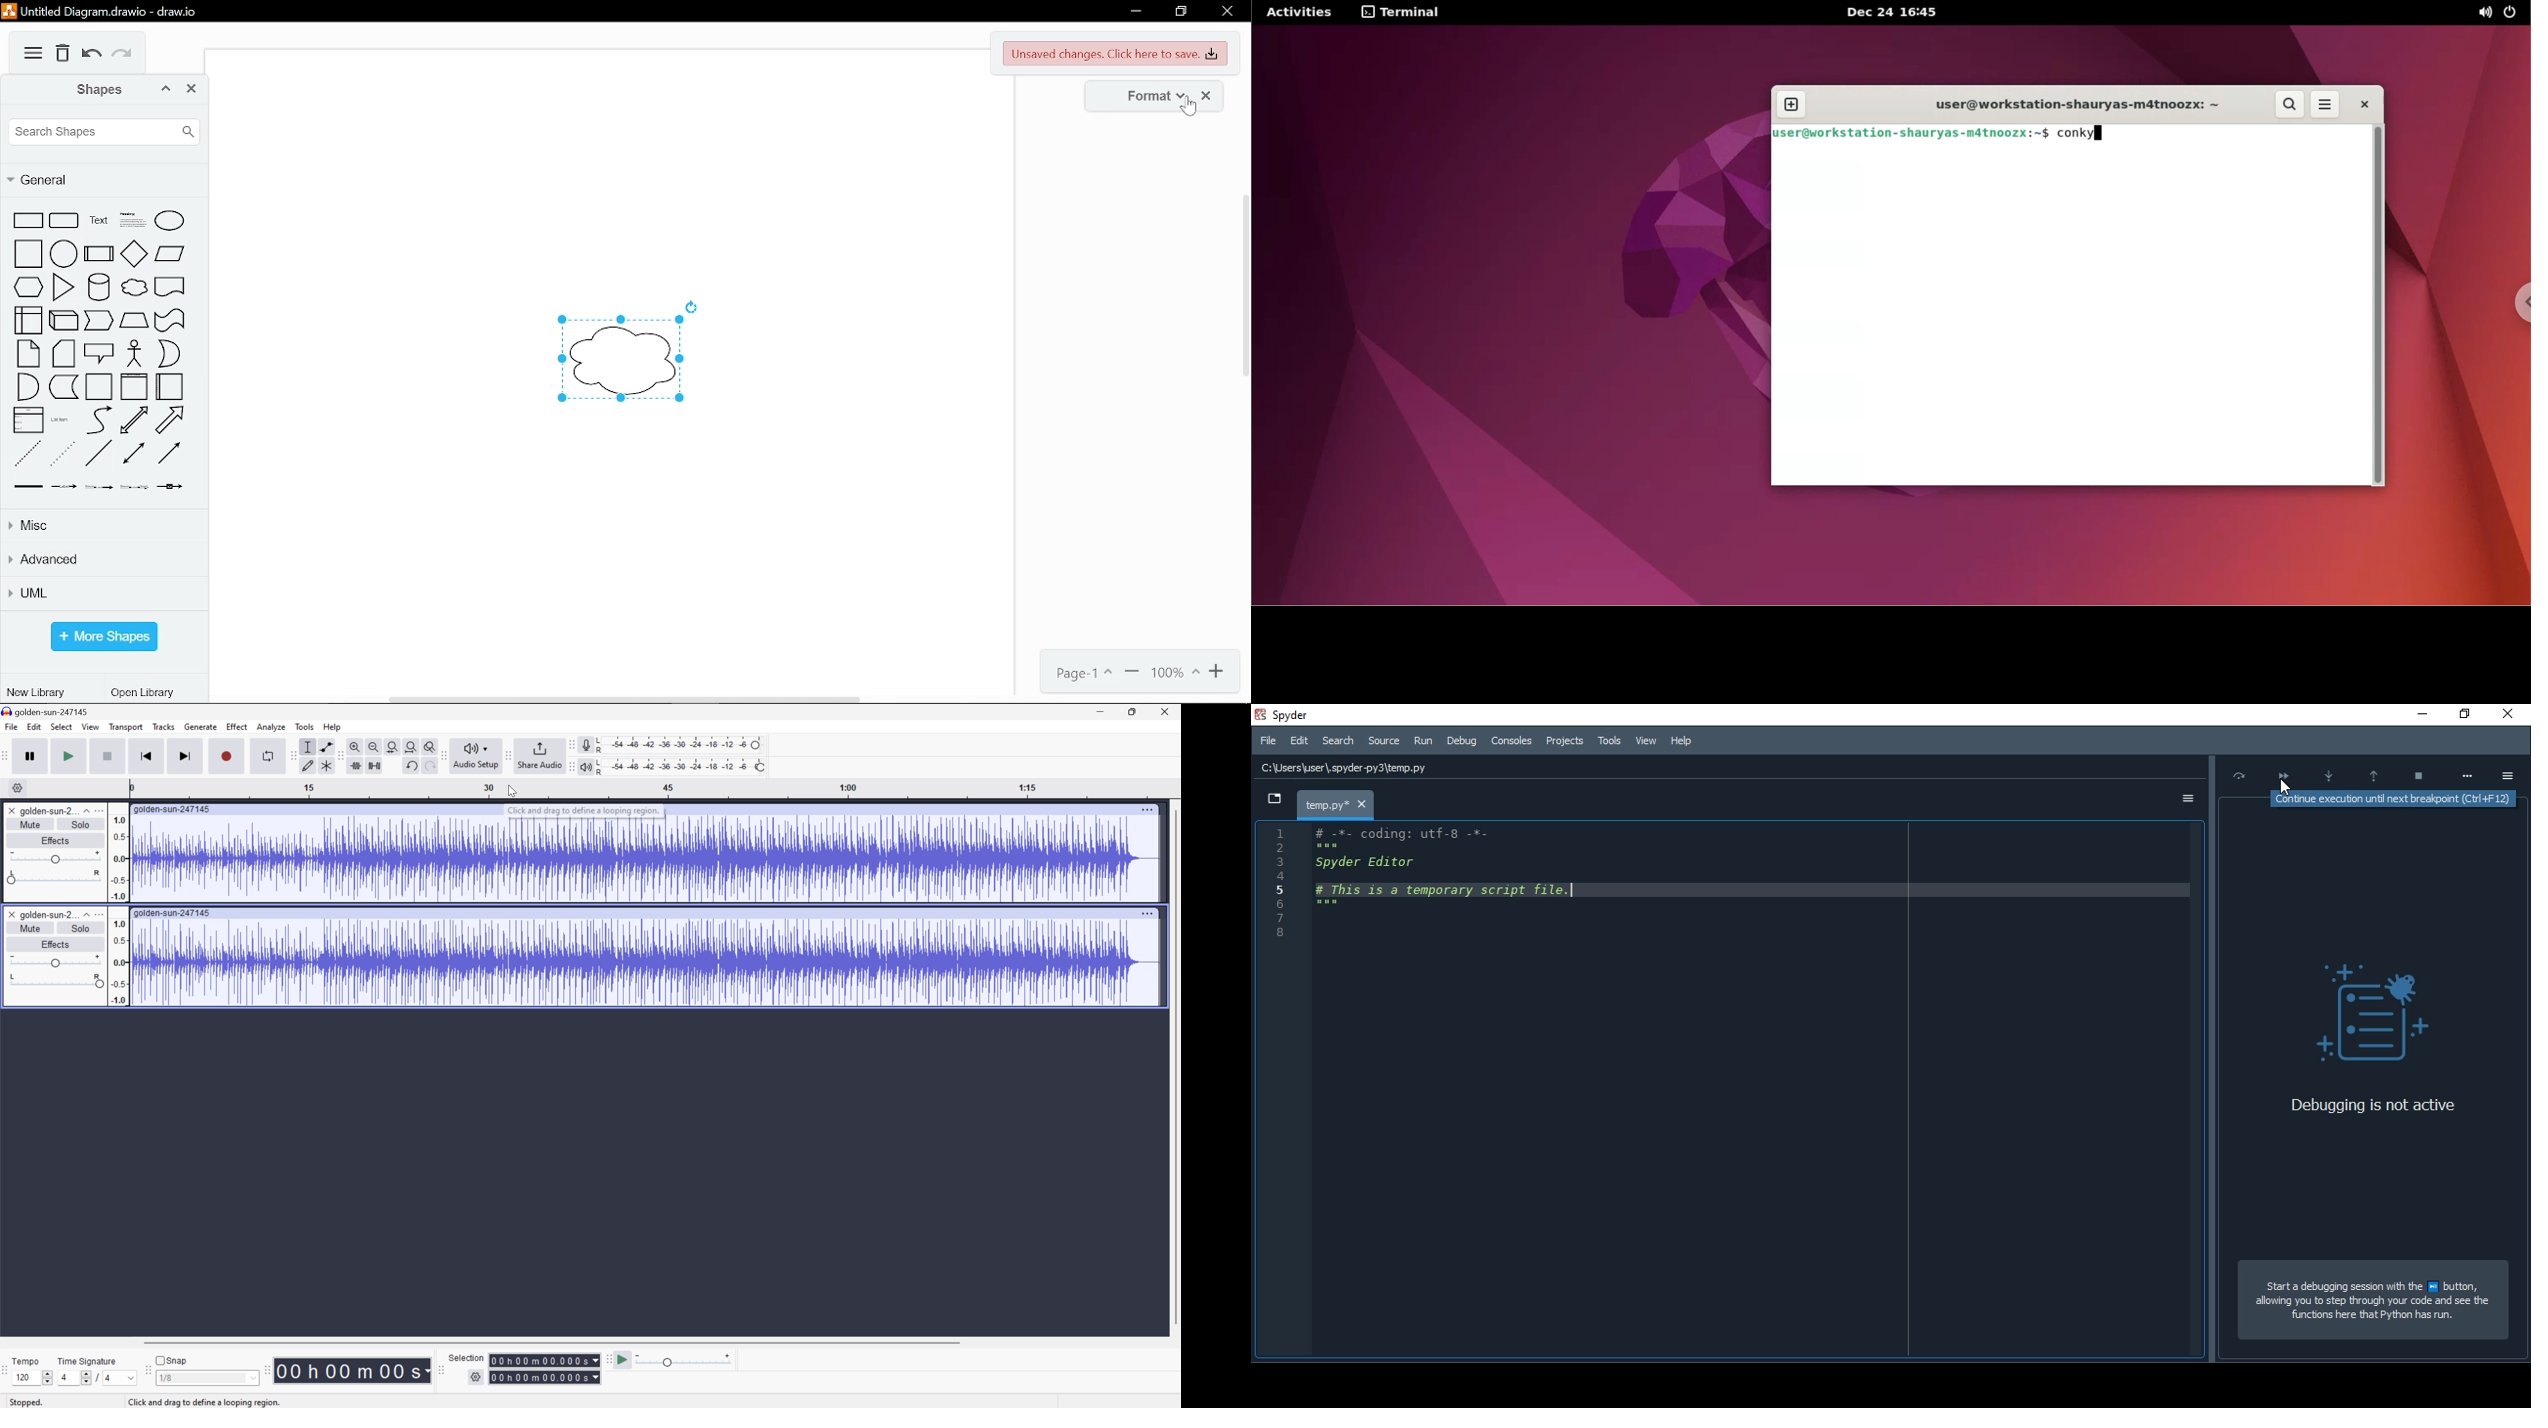 The width and height of the screenshot is (2548, 1428). What do you see at coordinates (30, 825) in the screenshot?
I see `Mute` at bounding box center [30, 825].